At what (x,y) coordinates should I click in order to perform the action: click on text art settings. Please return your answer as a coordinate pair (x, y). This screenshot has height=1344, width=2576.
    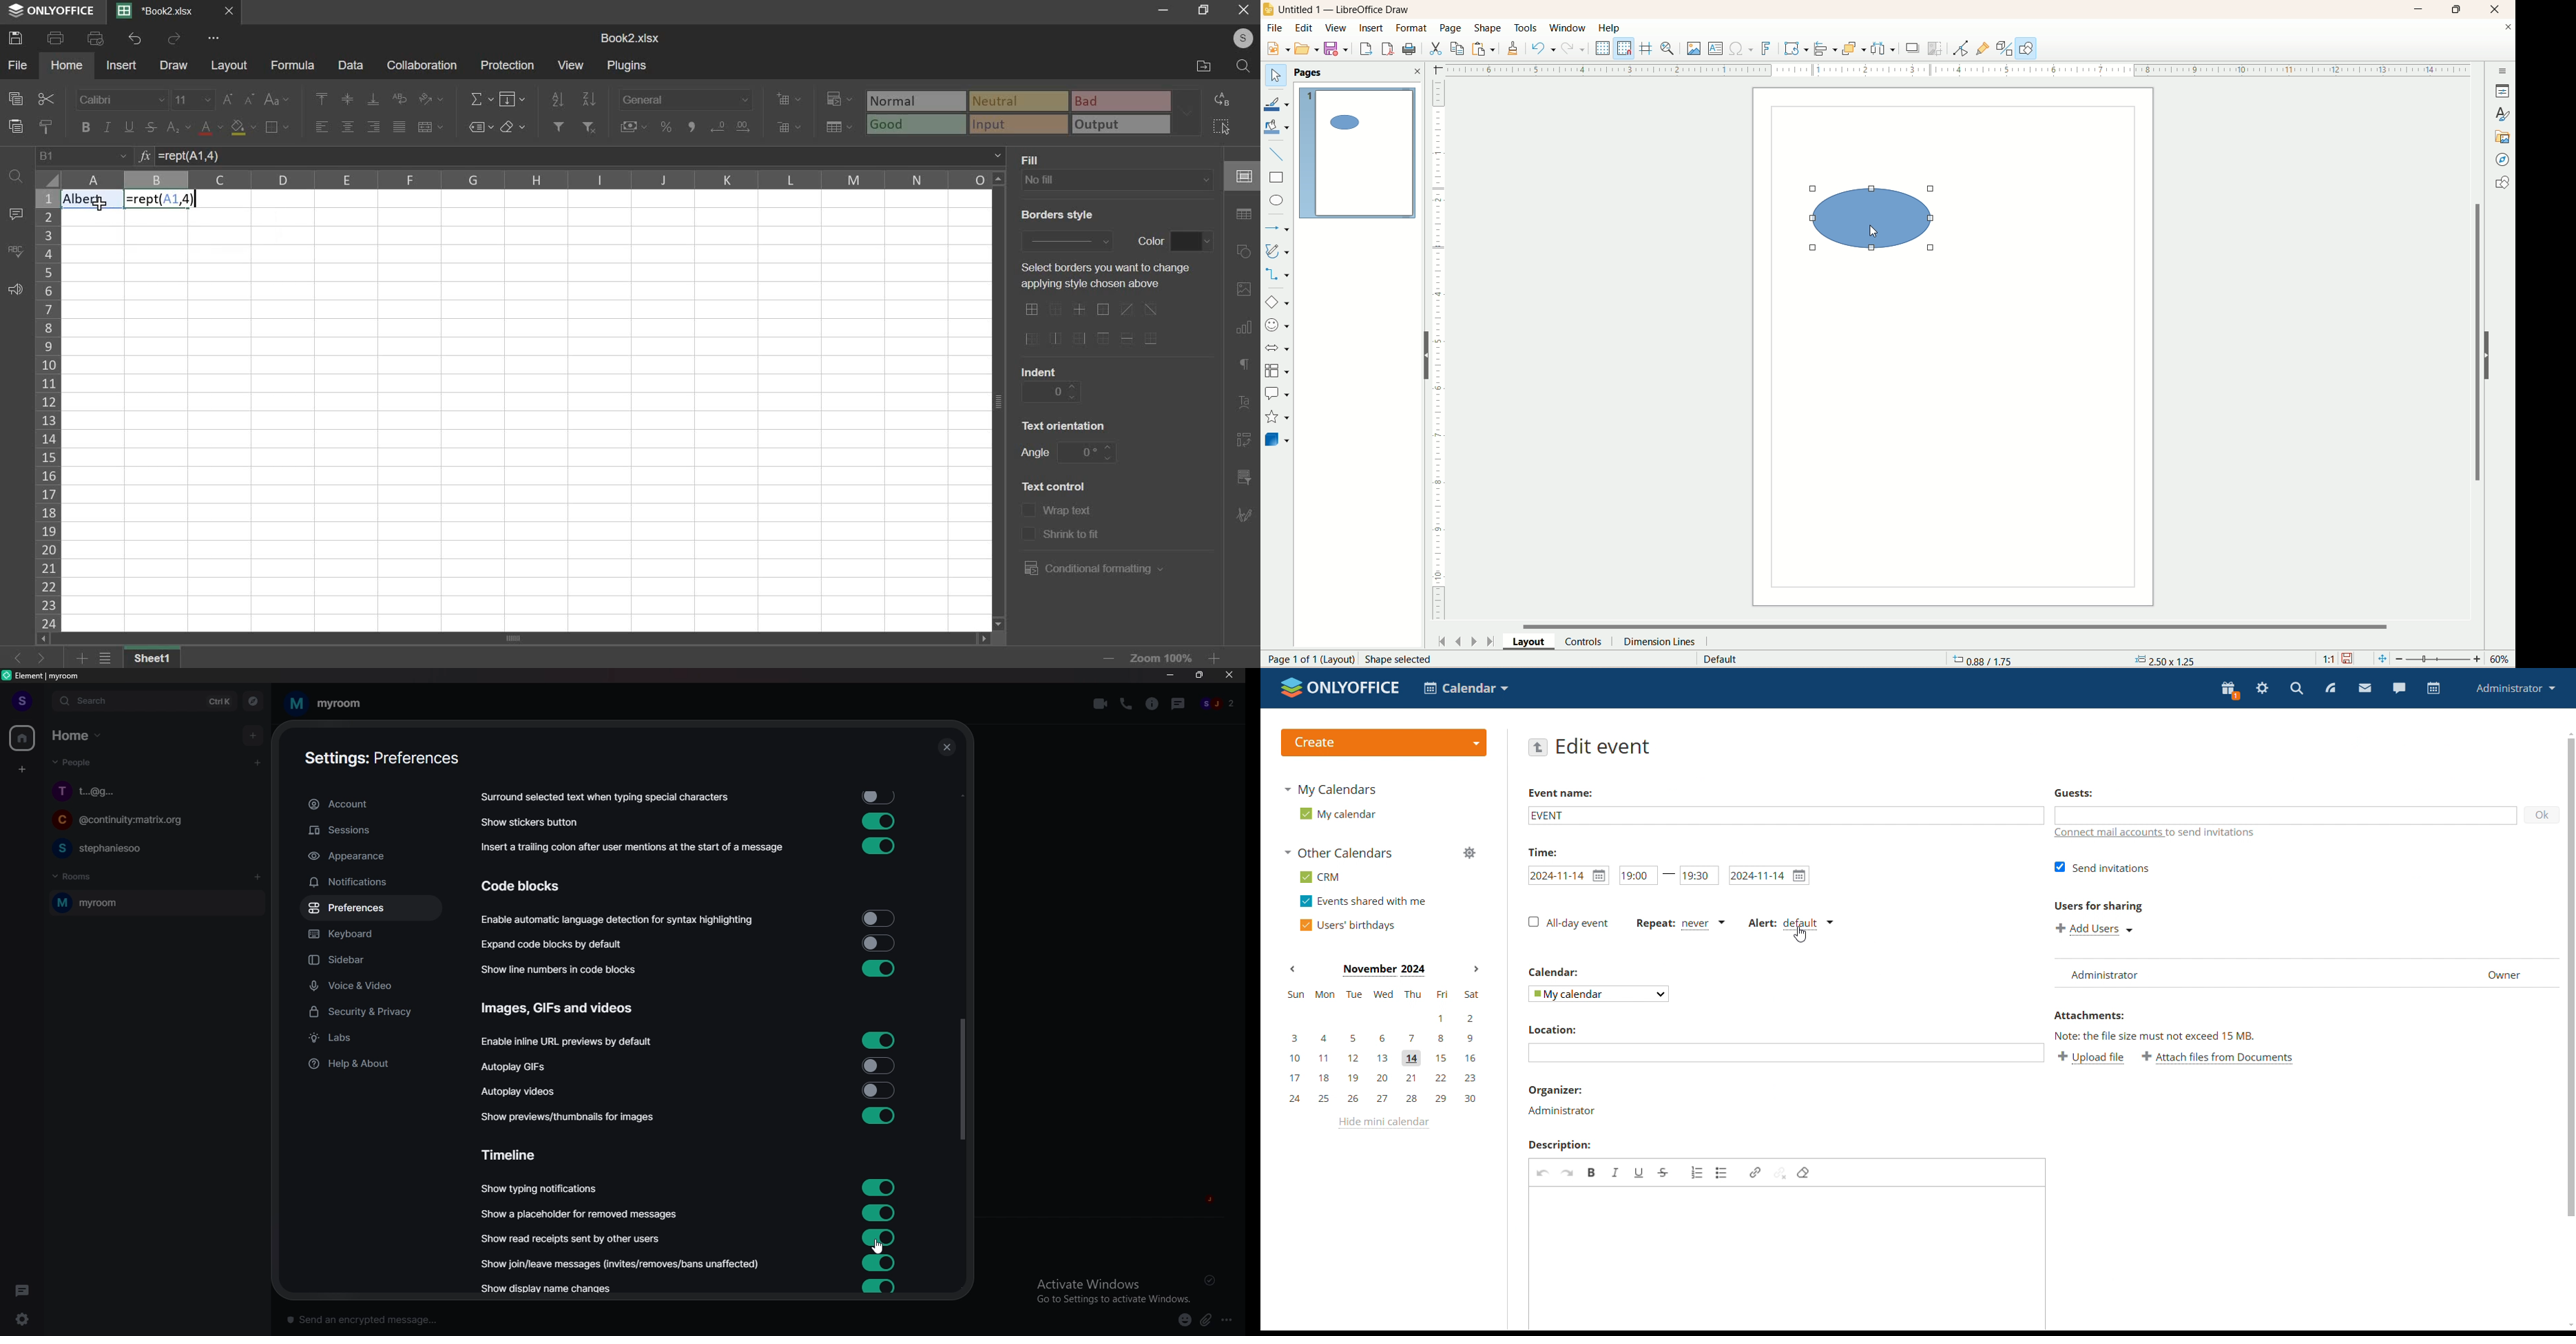
    Looking at the image, I should click on (1247, 401).